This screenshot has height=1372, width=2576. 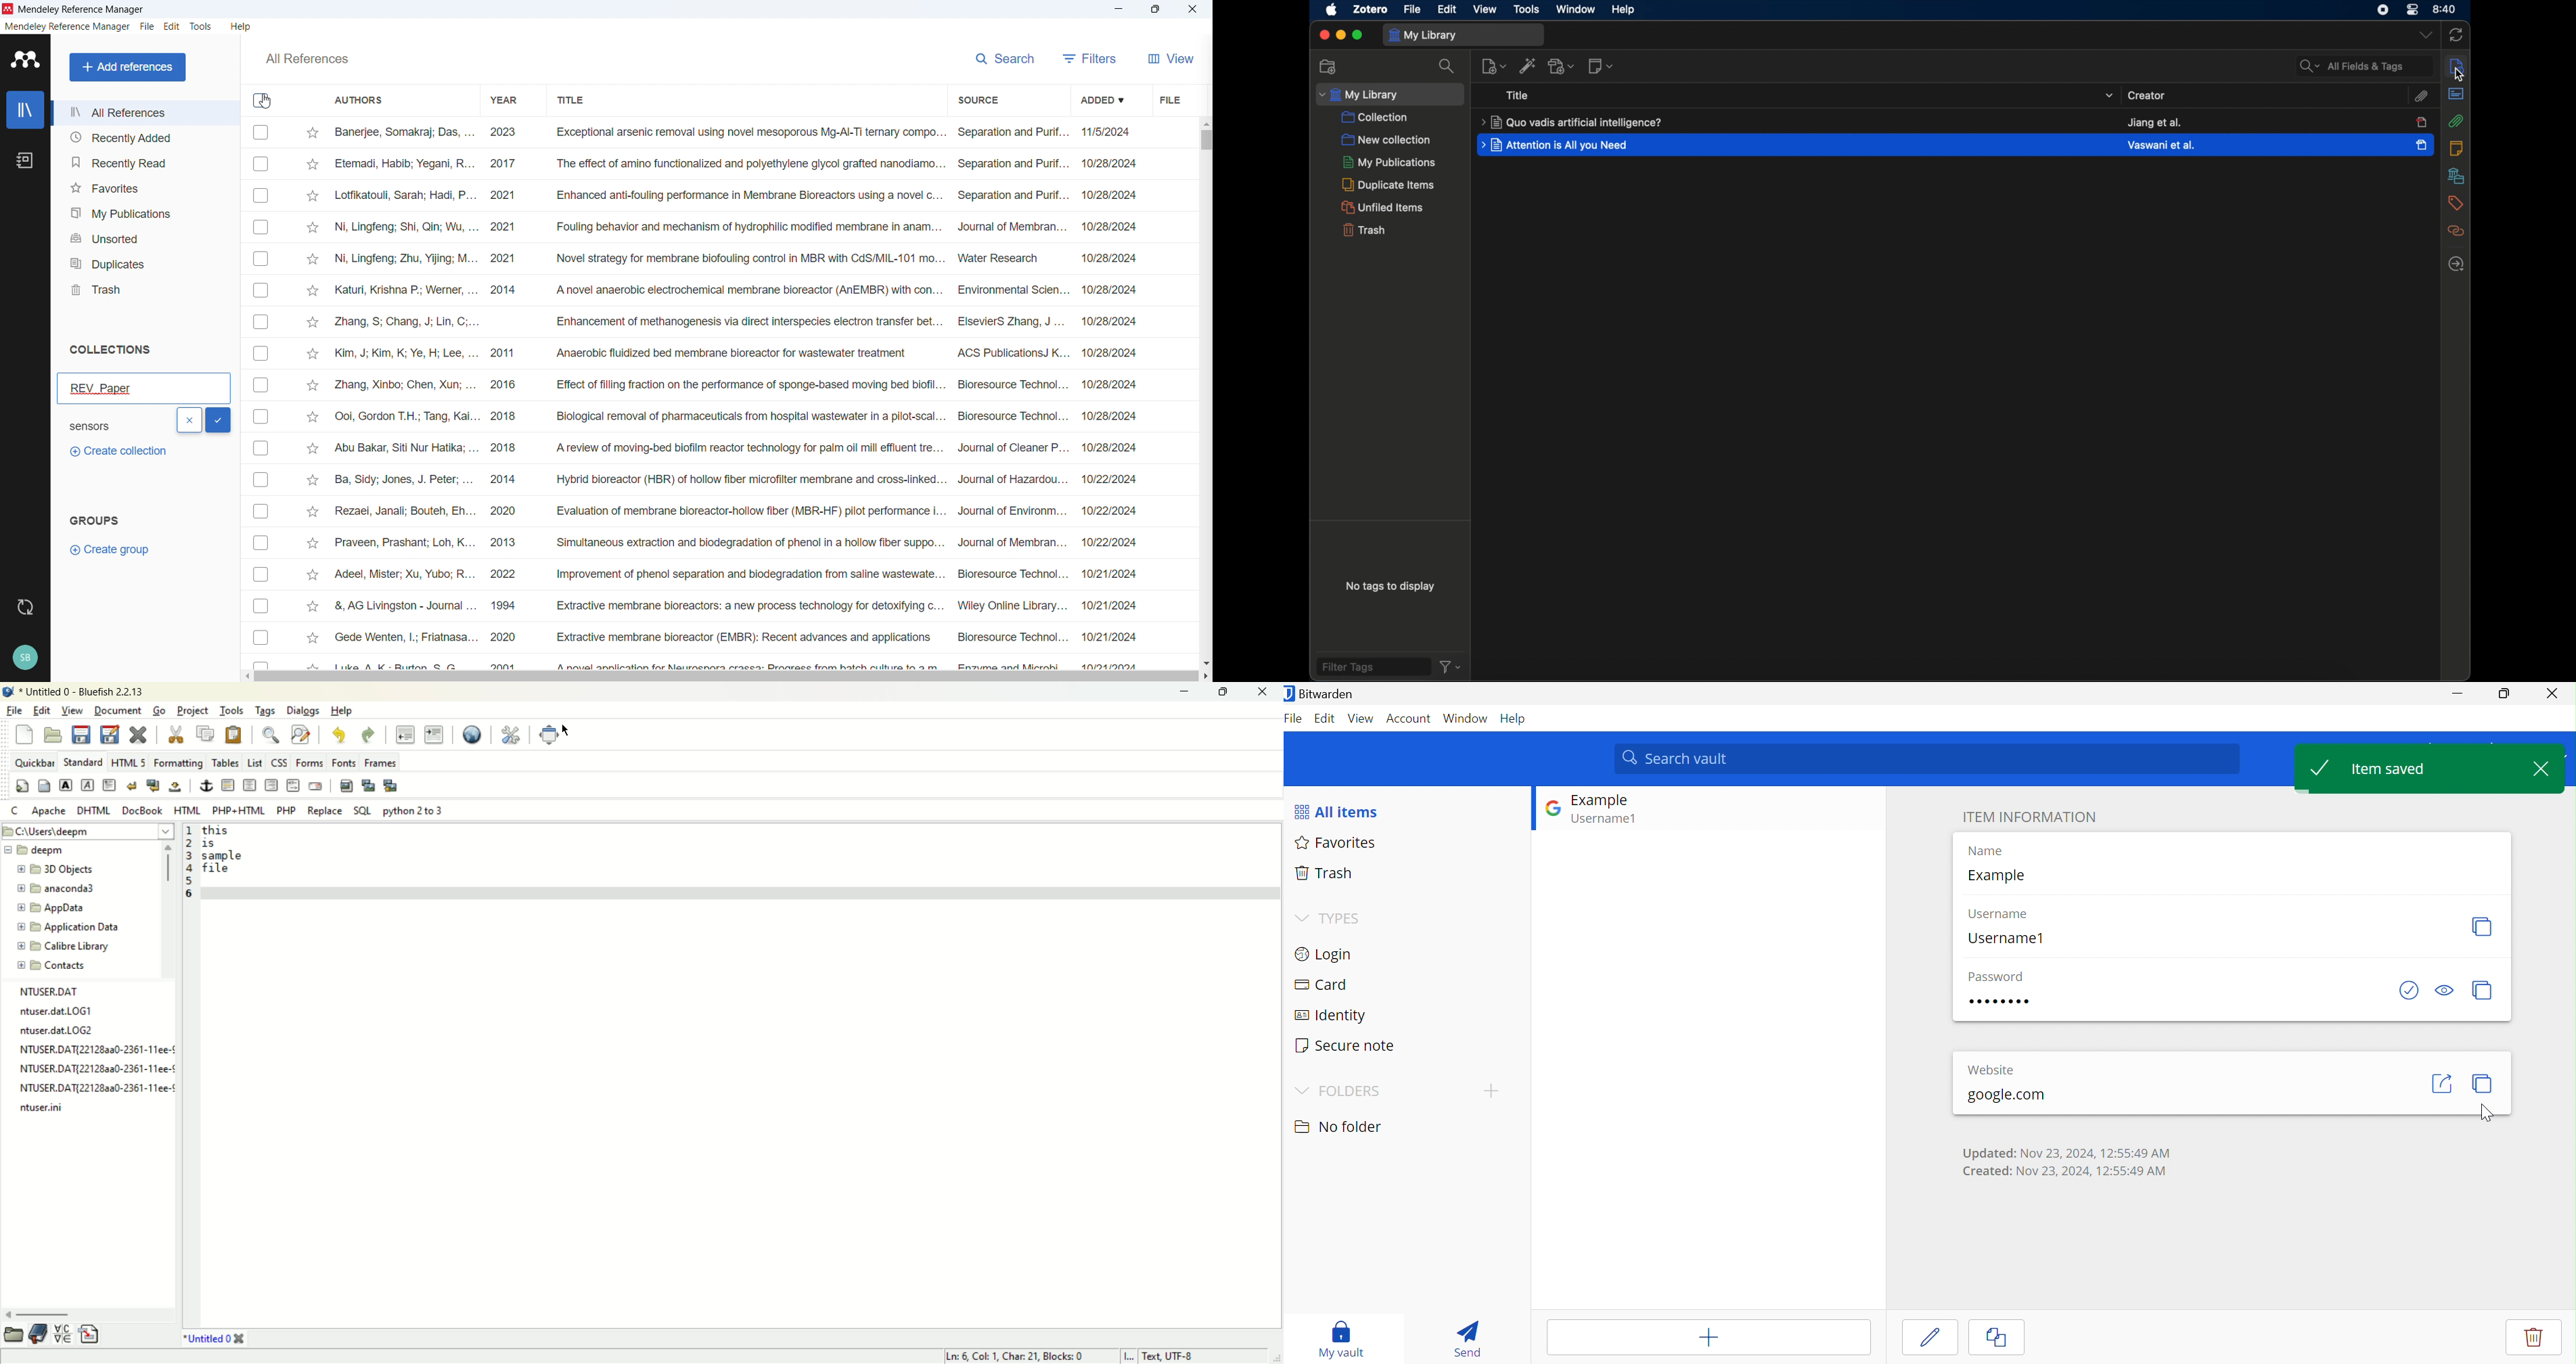 What do you see at coordinates (1999, 913) in the screenshot?
I see `Username` at bounding box center [1999, 913].